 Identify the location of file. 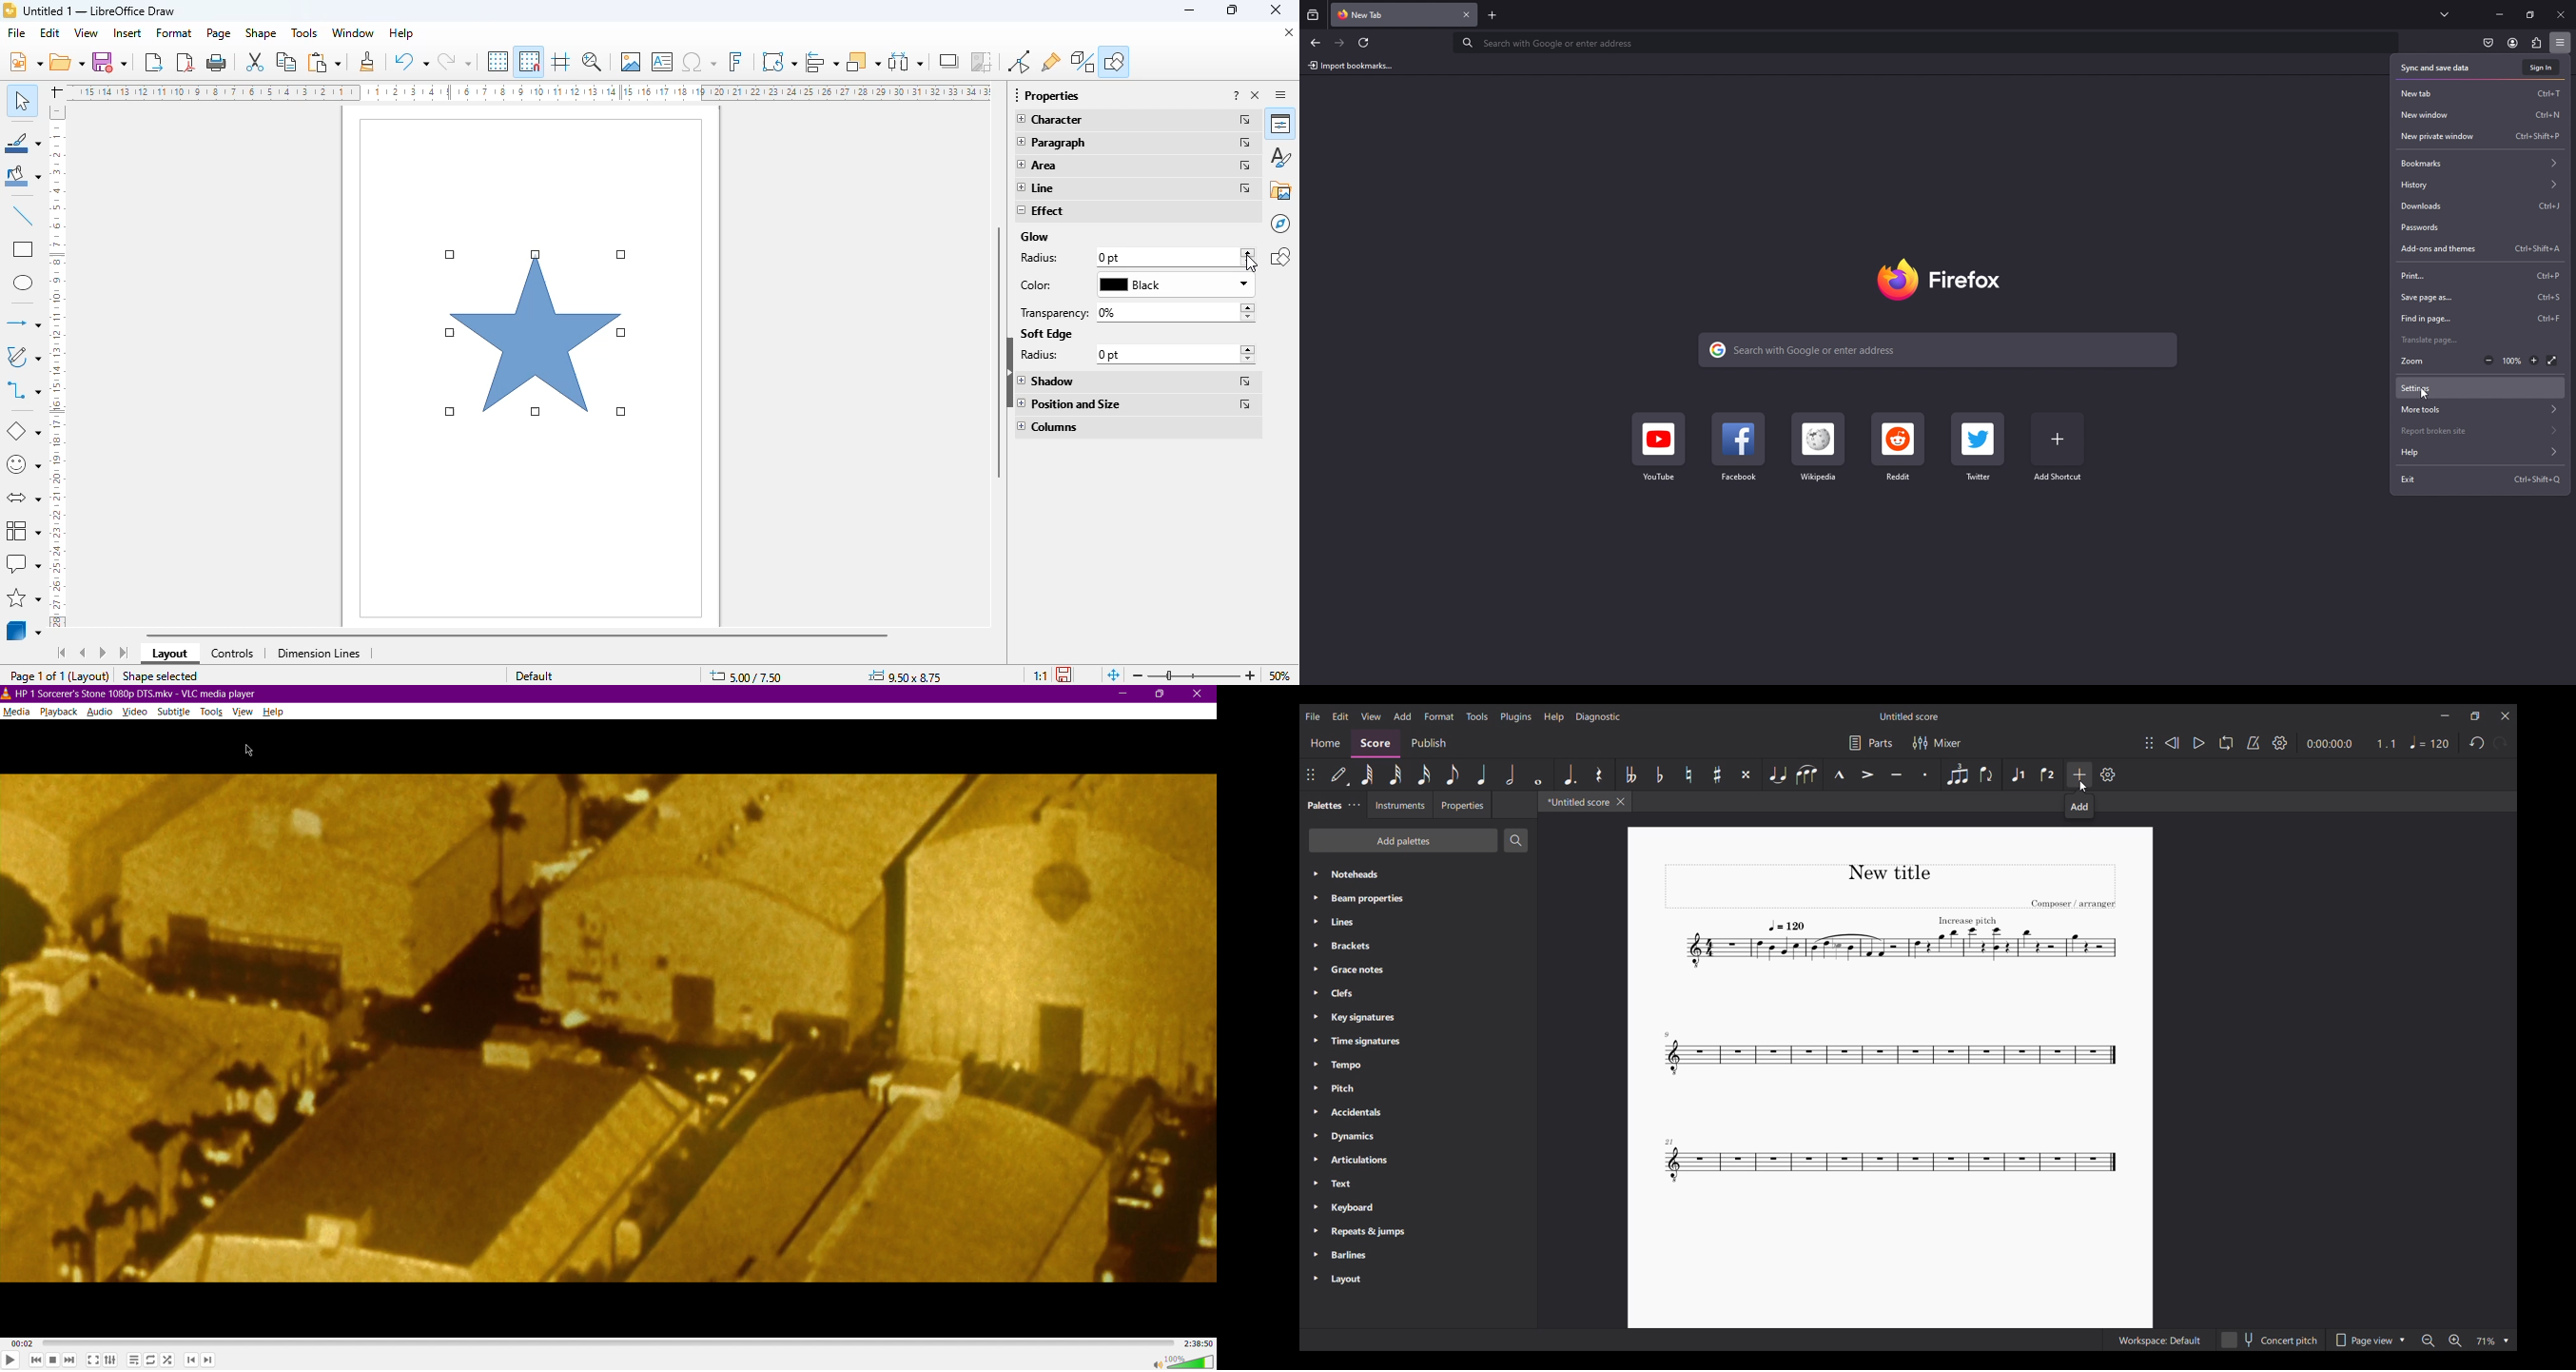
(17, 32).